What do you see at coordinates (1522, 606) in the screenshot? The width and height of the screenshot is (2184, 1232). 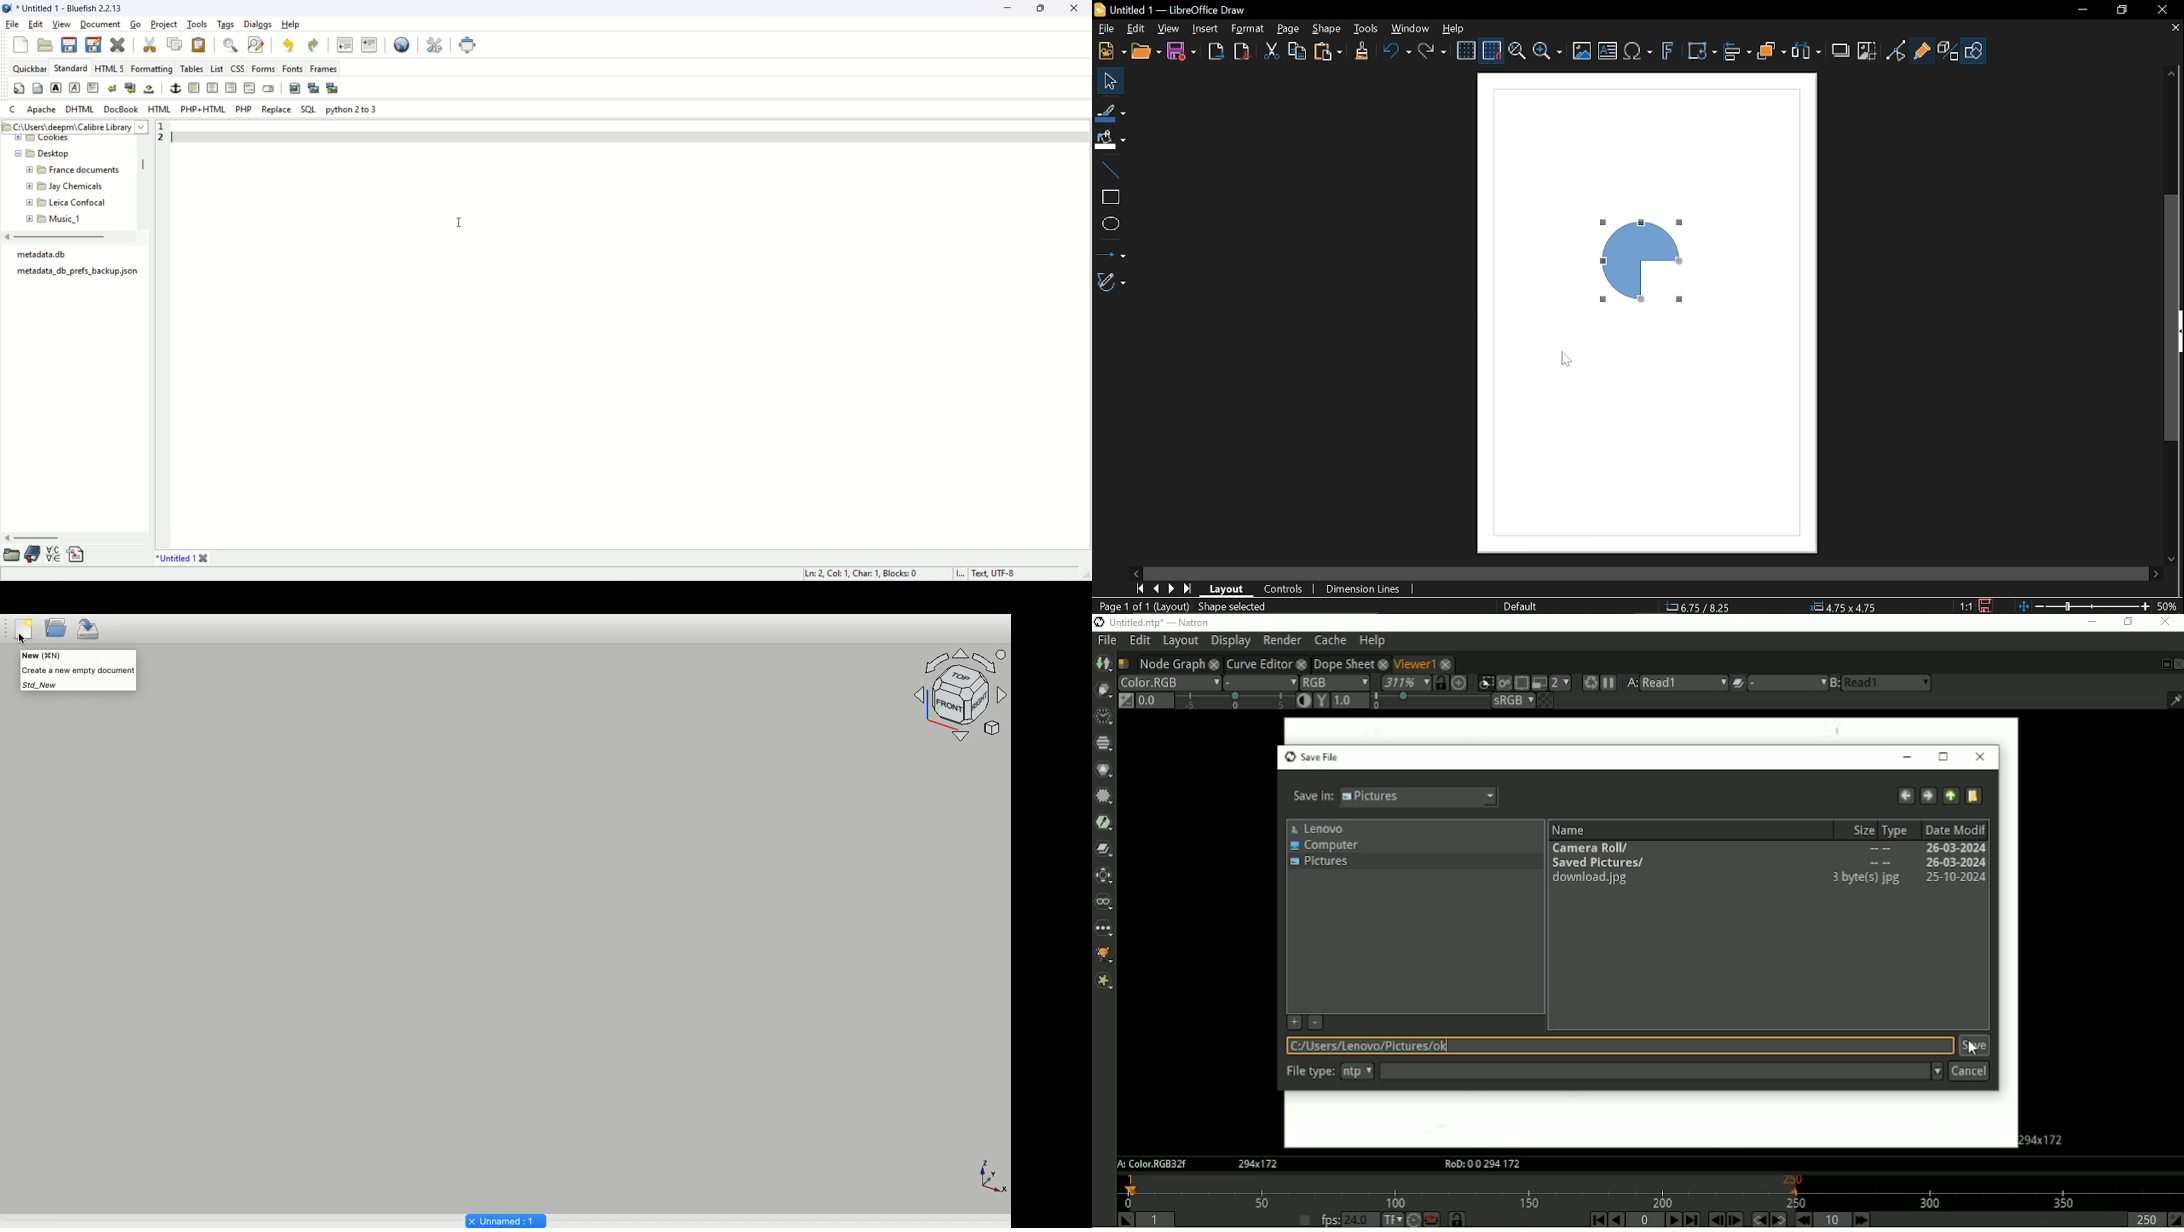 I see `Default (Slide master name)` at bounding box center [1522, 606].